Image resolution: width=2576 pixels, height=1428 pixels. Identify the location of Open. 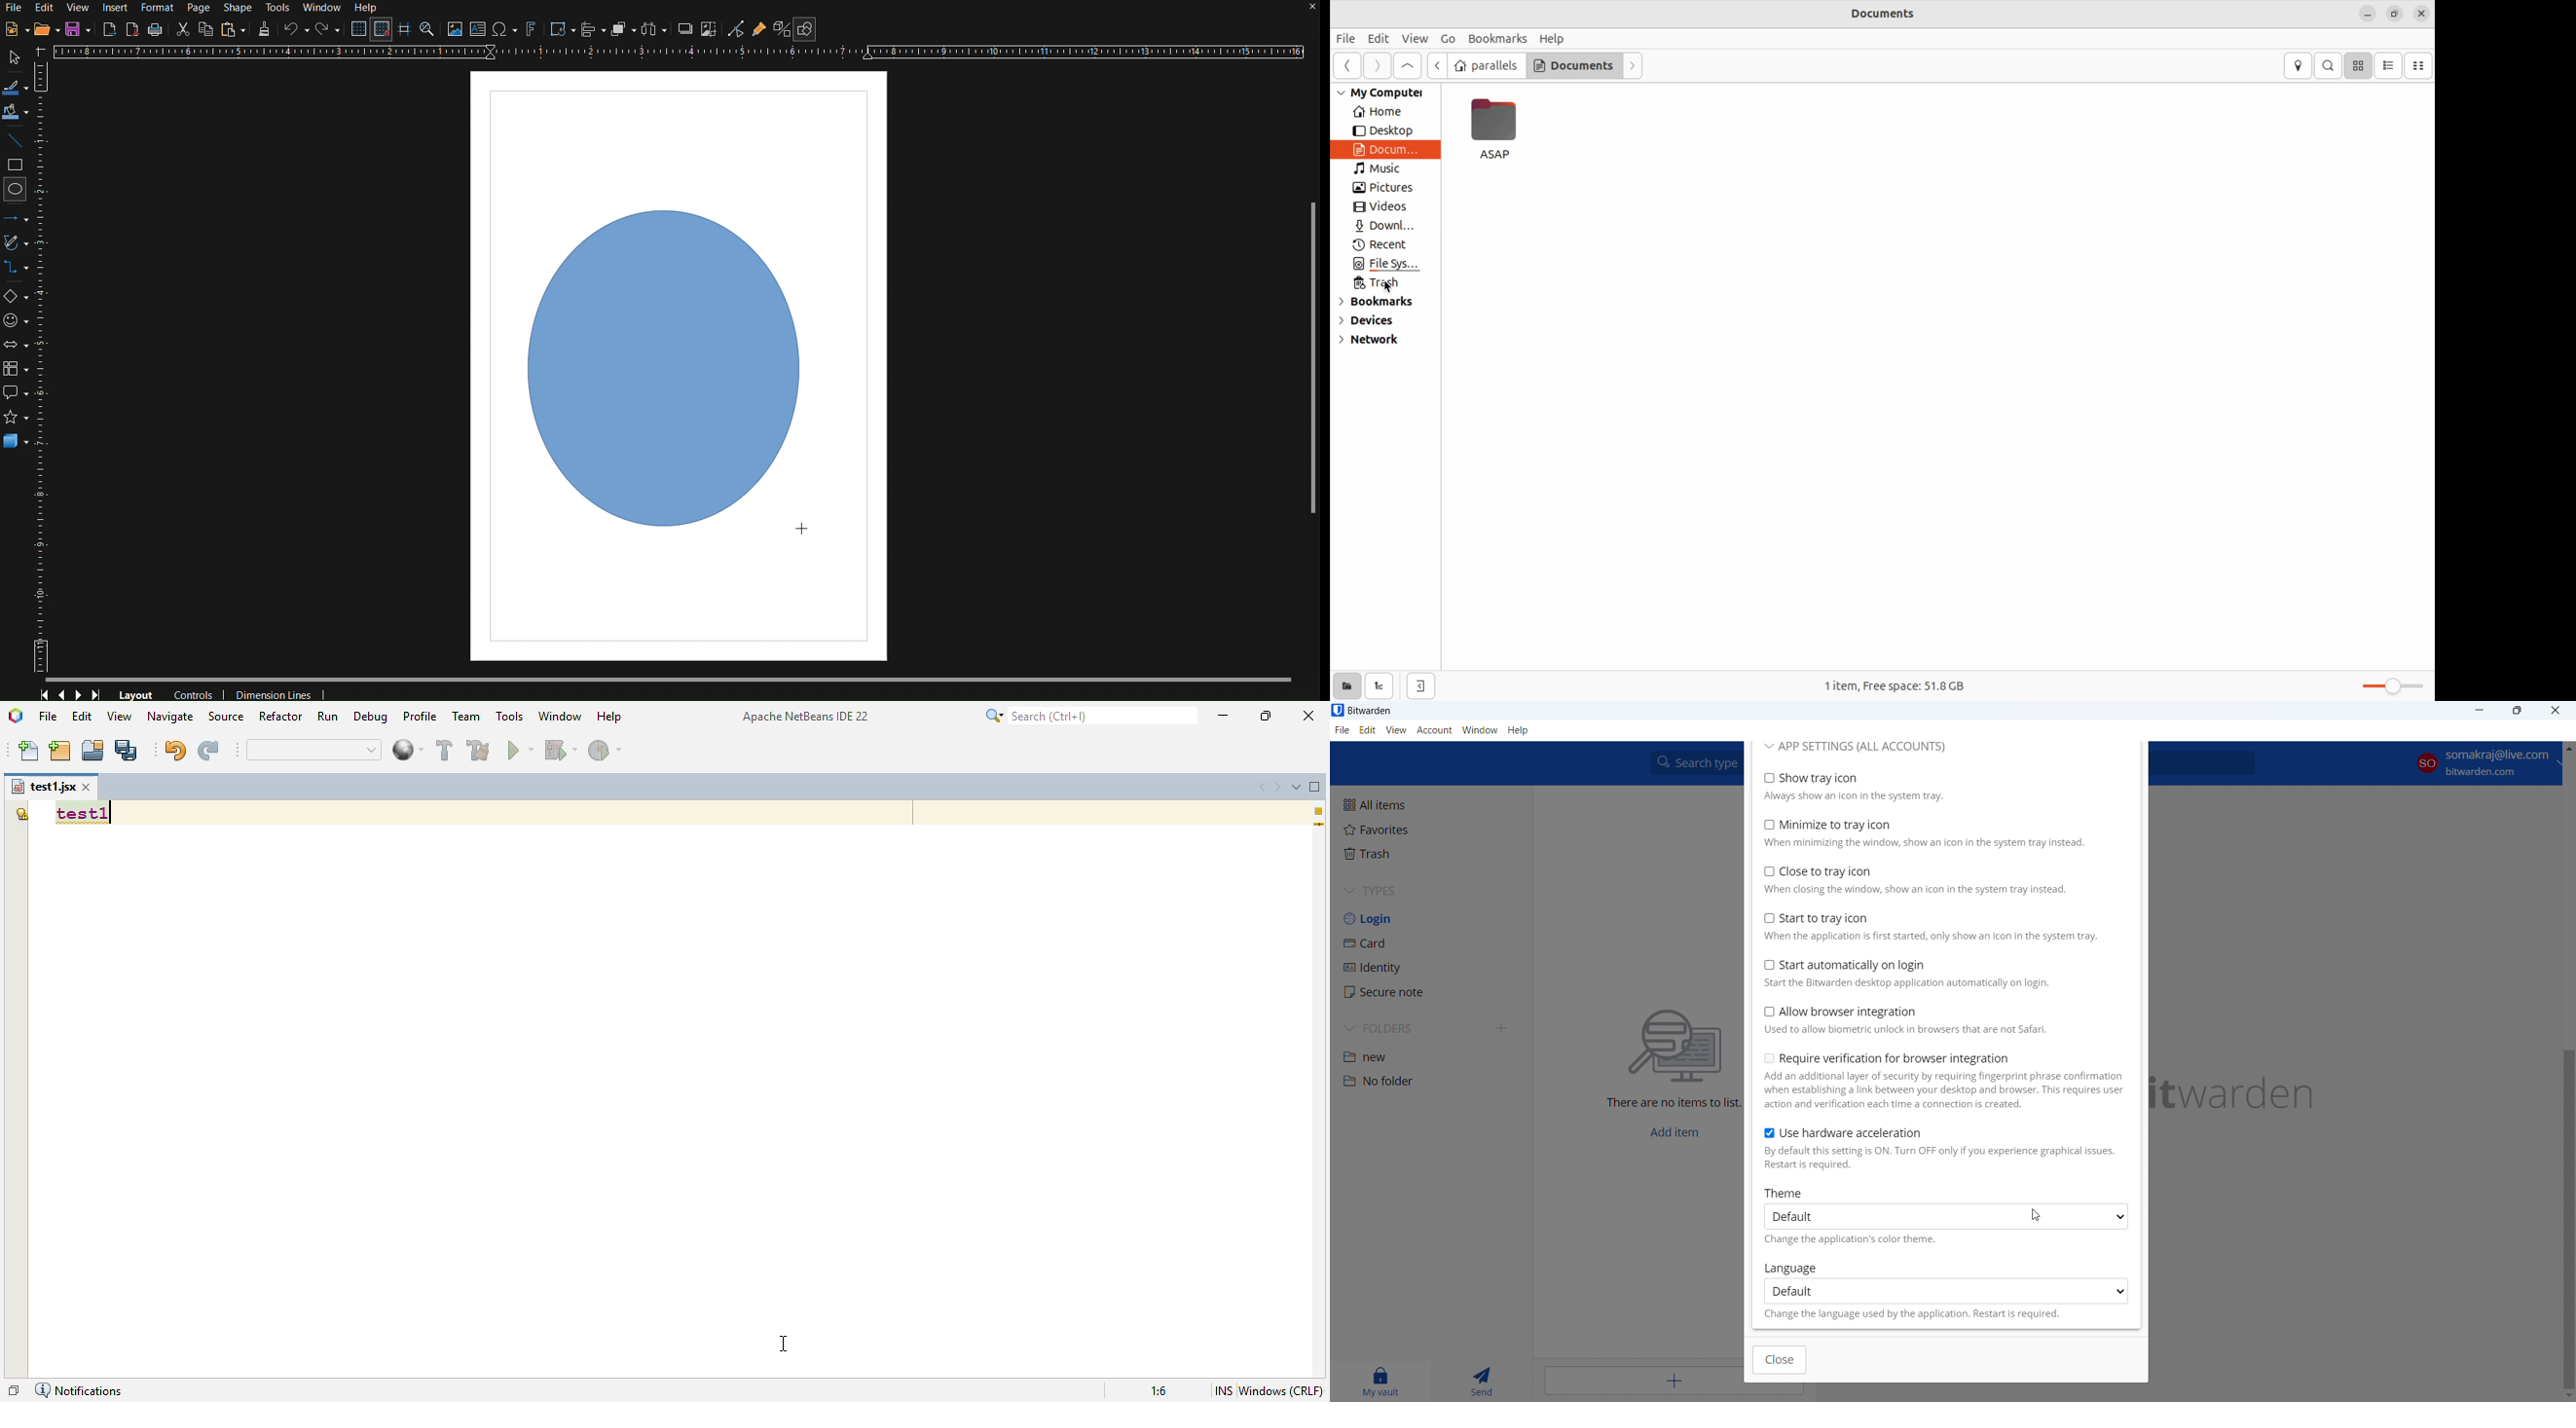
(47, 31).